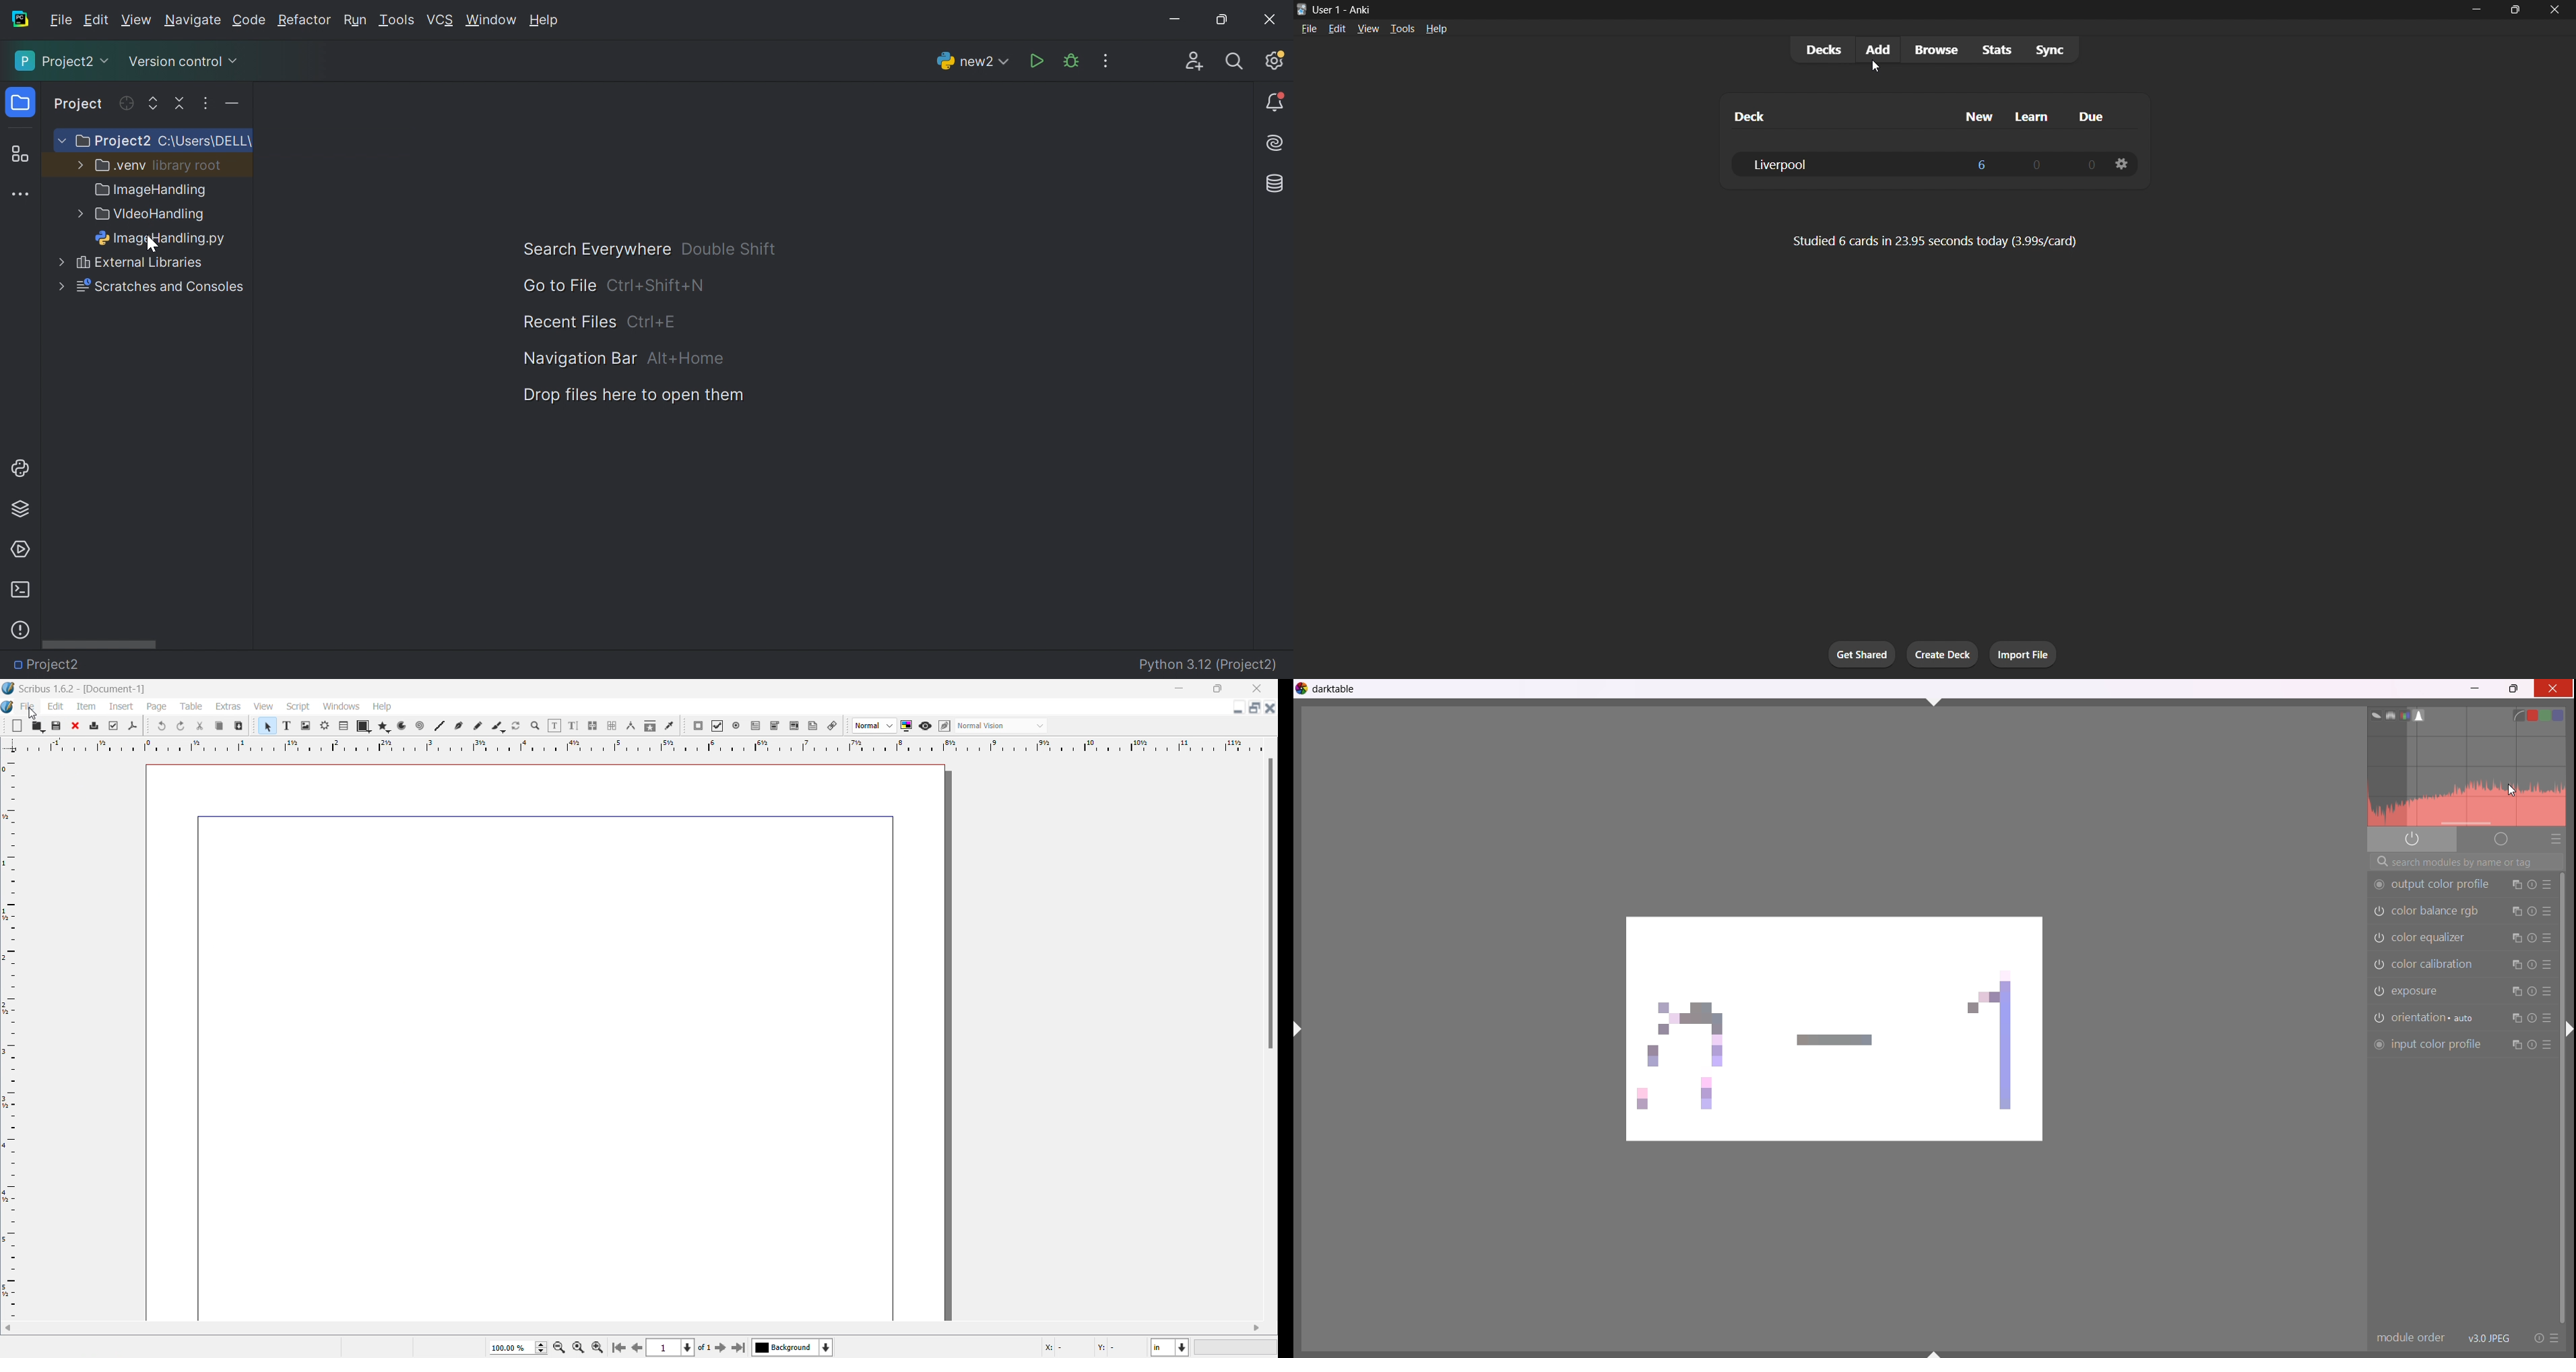  Describe the element at coordinates (1880, 50) in the screenshot. I see `add` at that location.